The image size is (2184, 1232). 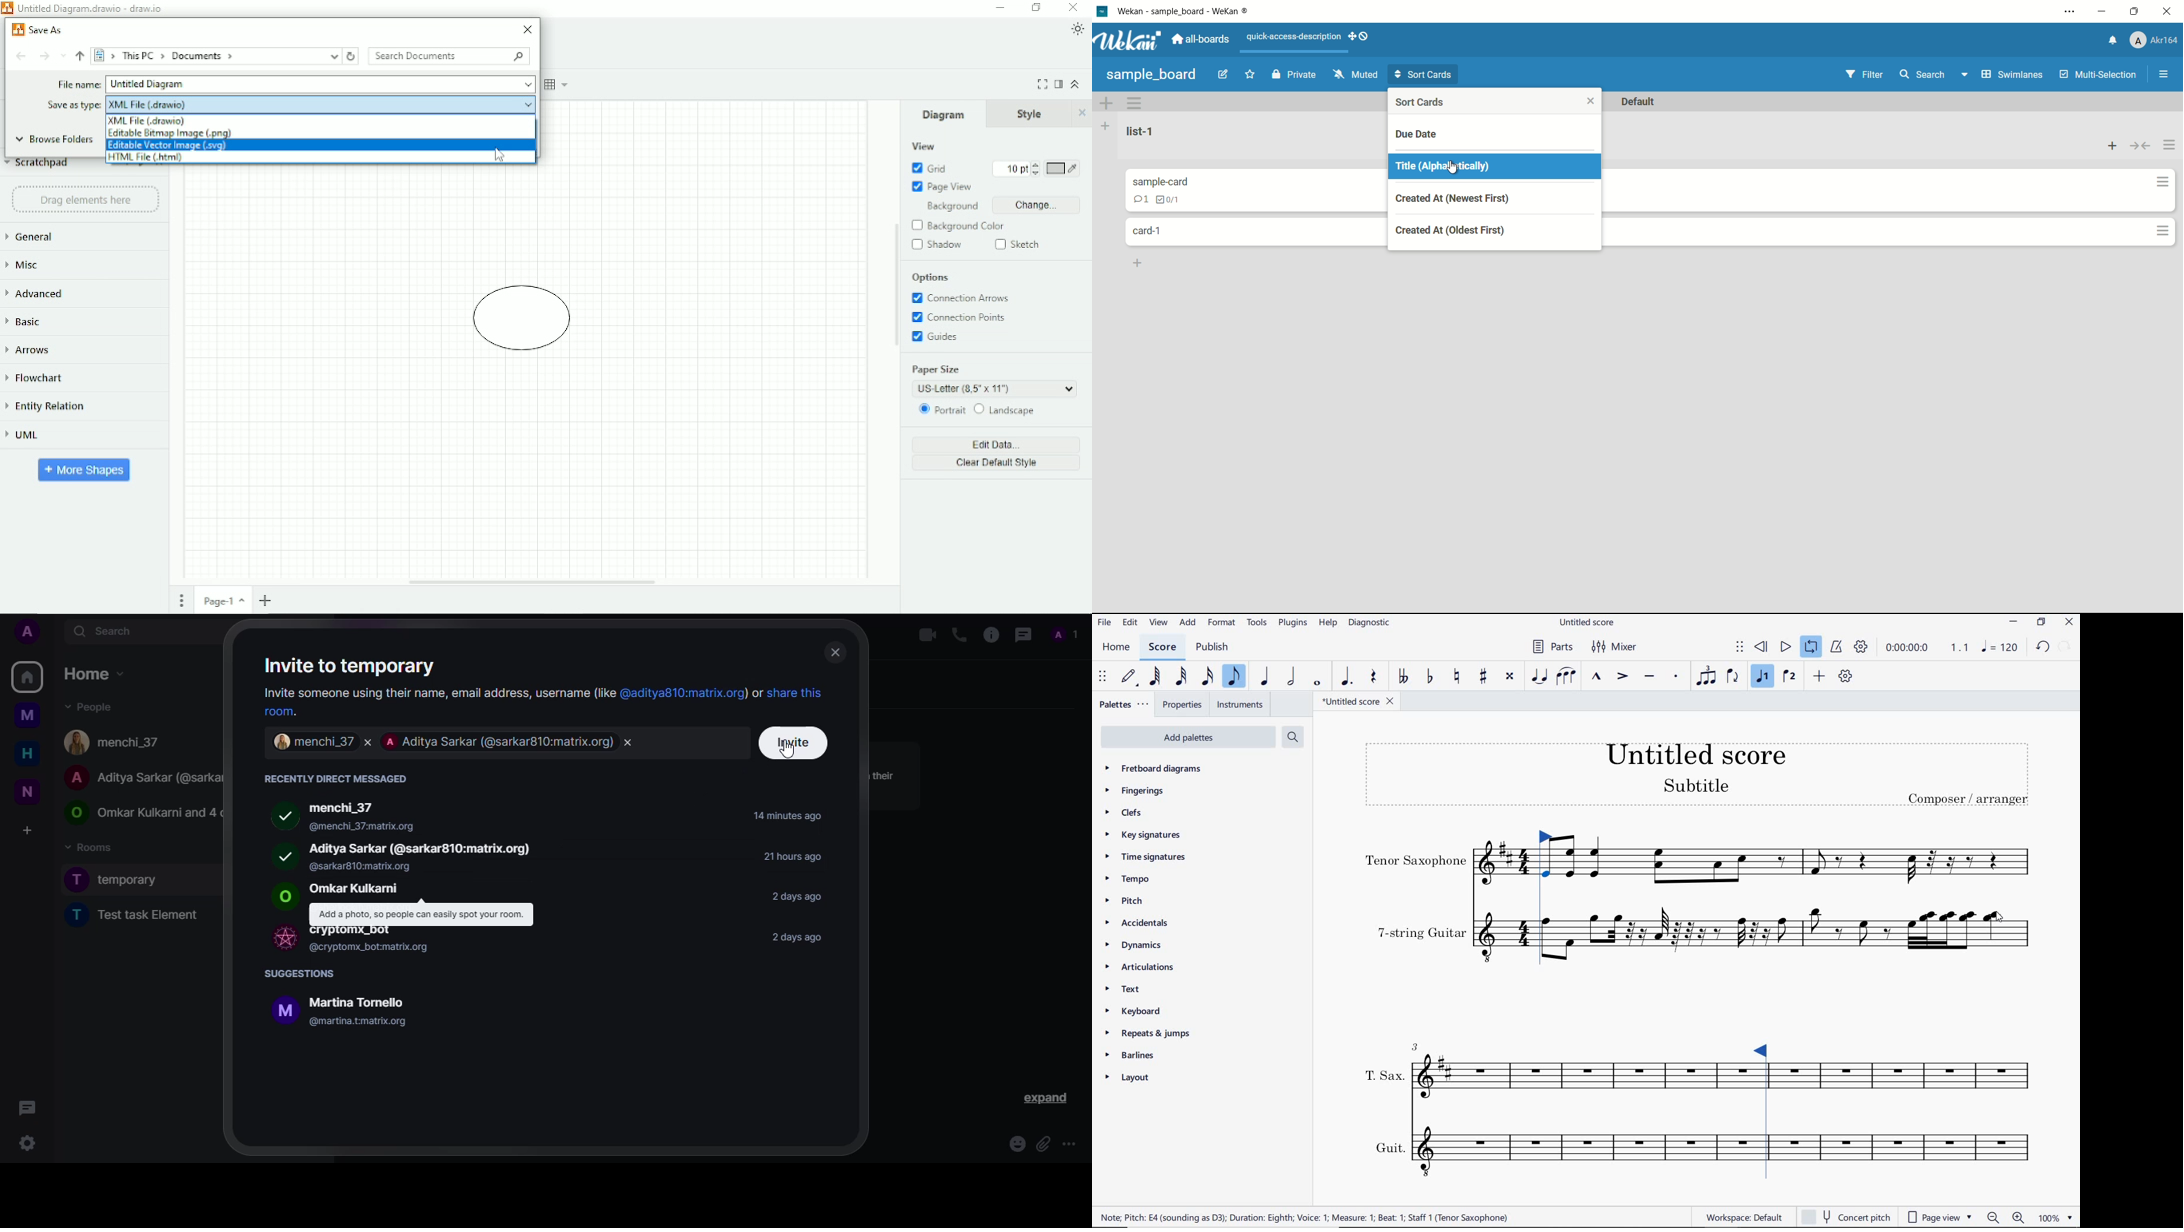 What do you see at coordinates (2140, 147) in the screenshot?
I see `collapse` at bounding box center [2140, 147].